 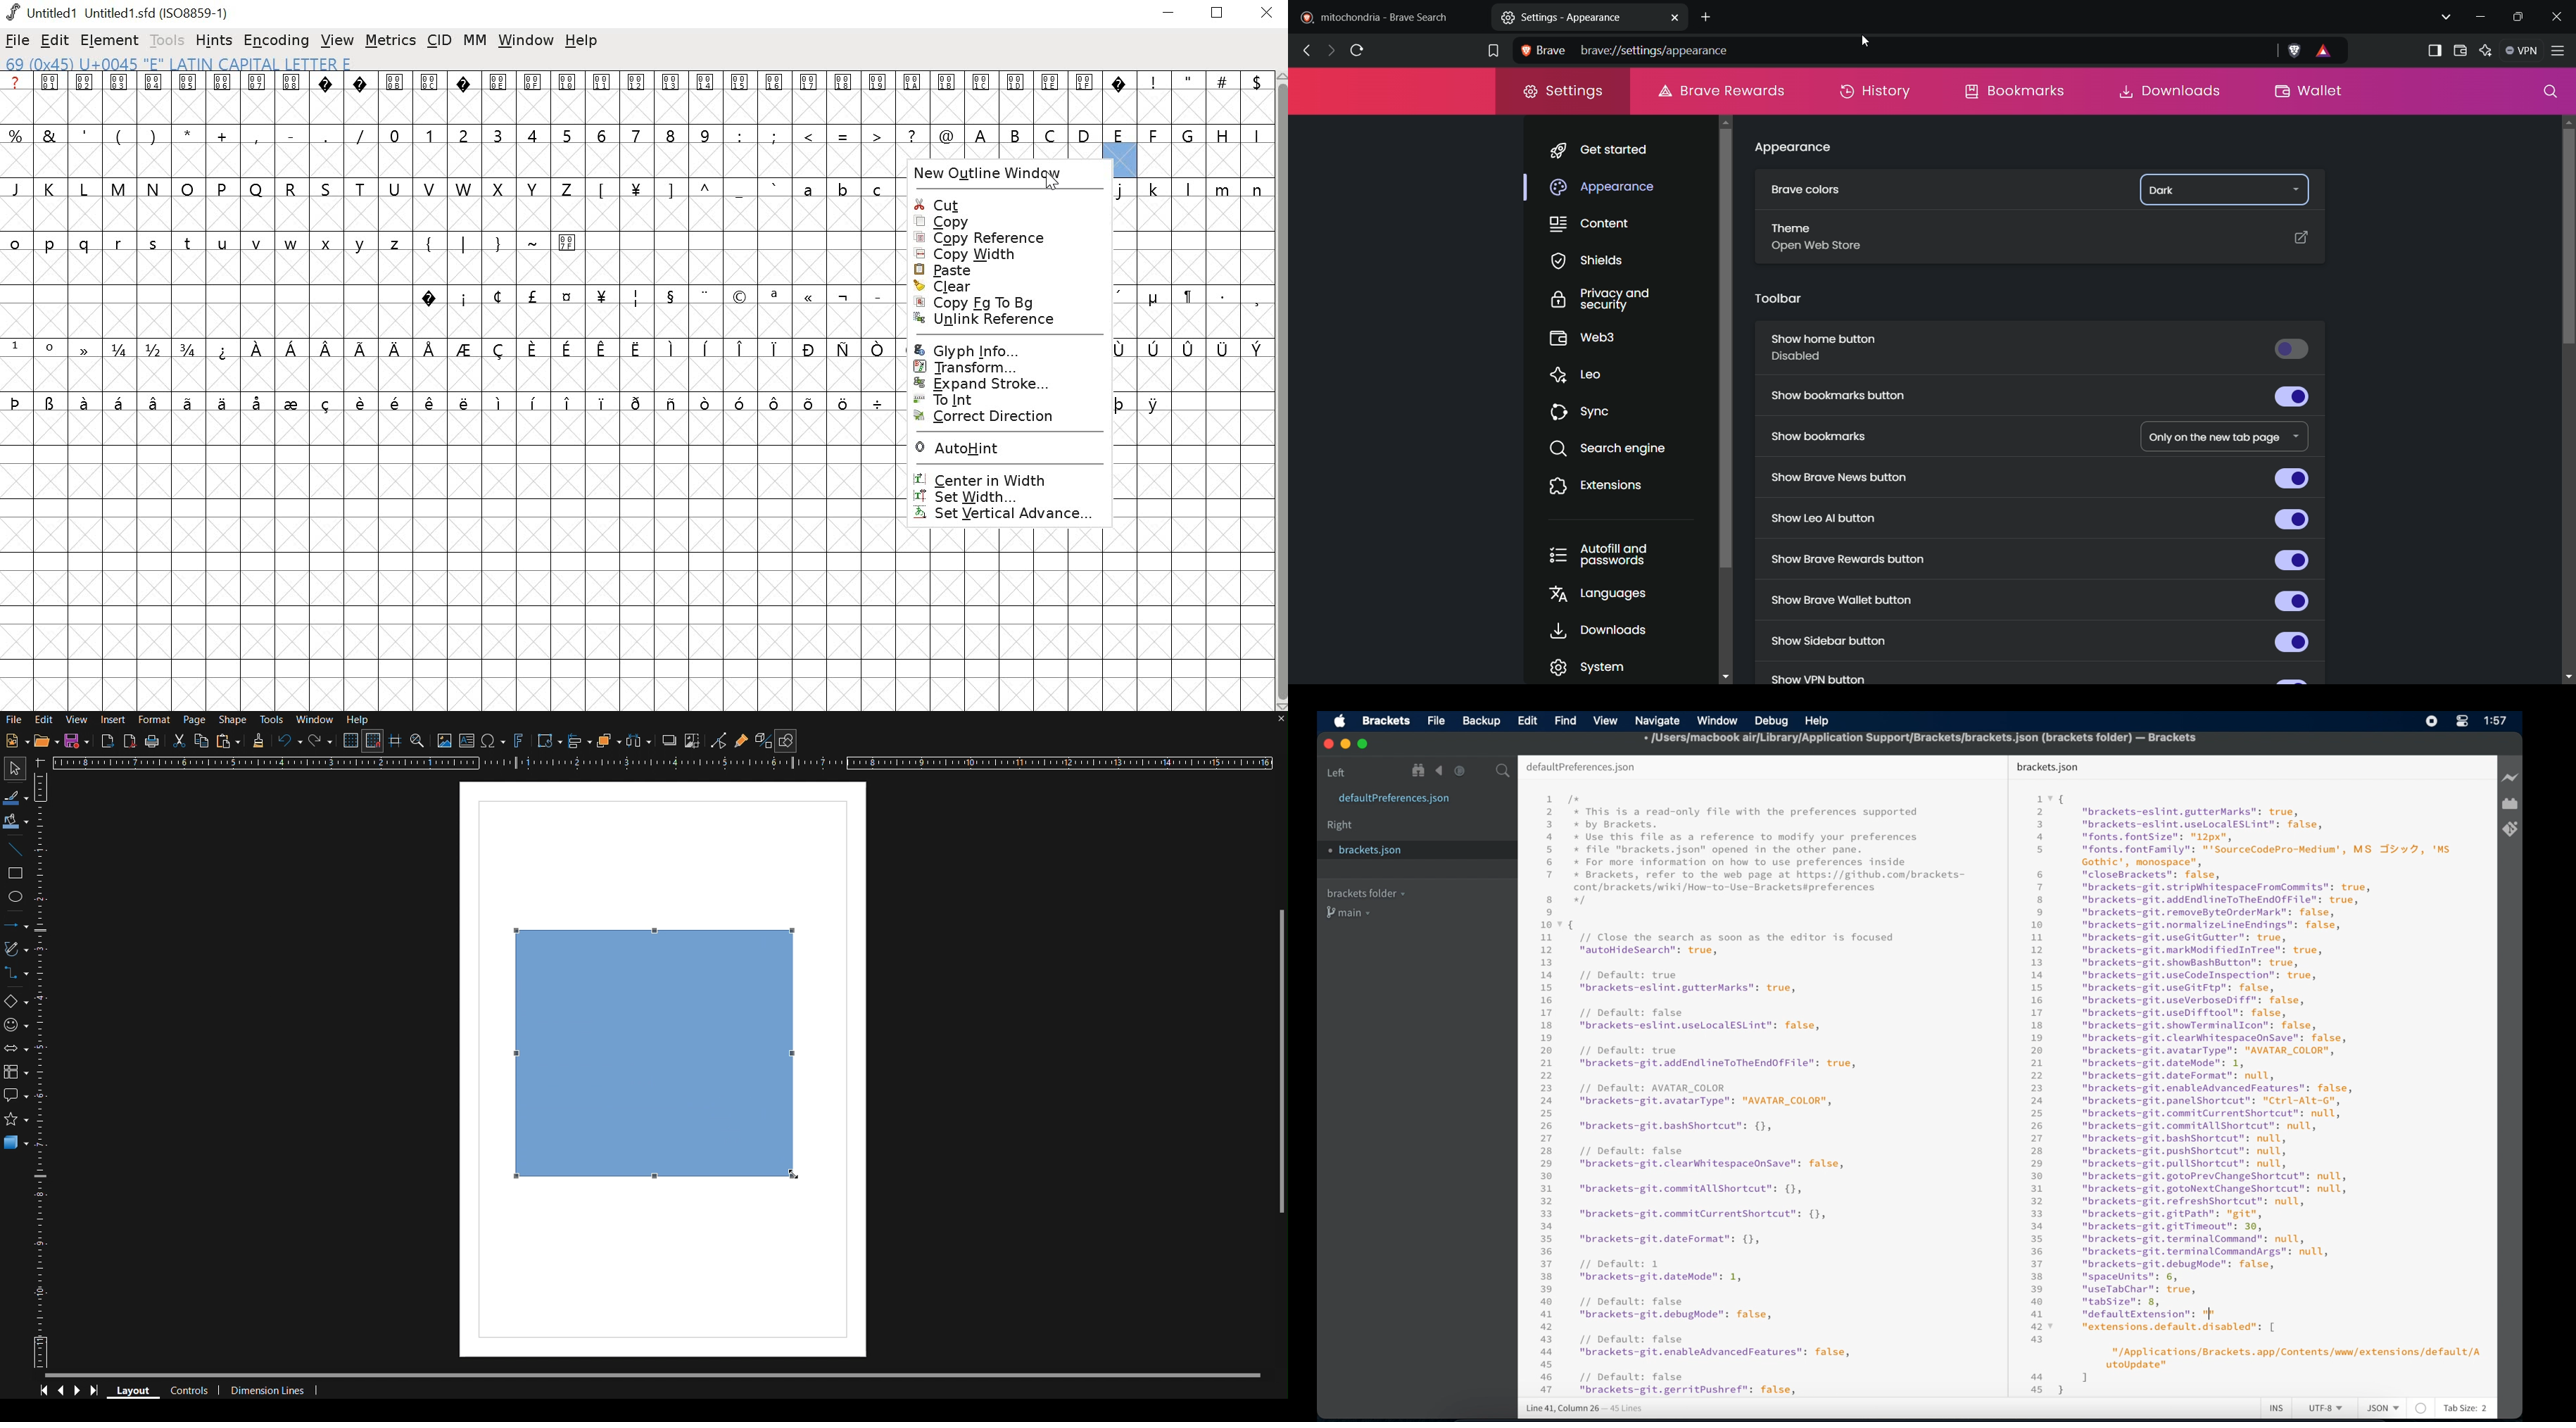 I want to click on leo, so click(x=1585, y=374).